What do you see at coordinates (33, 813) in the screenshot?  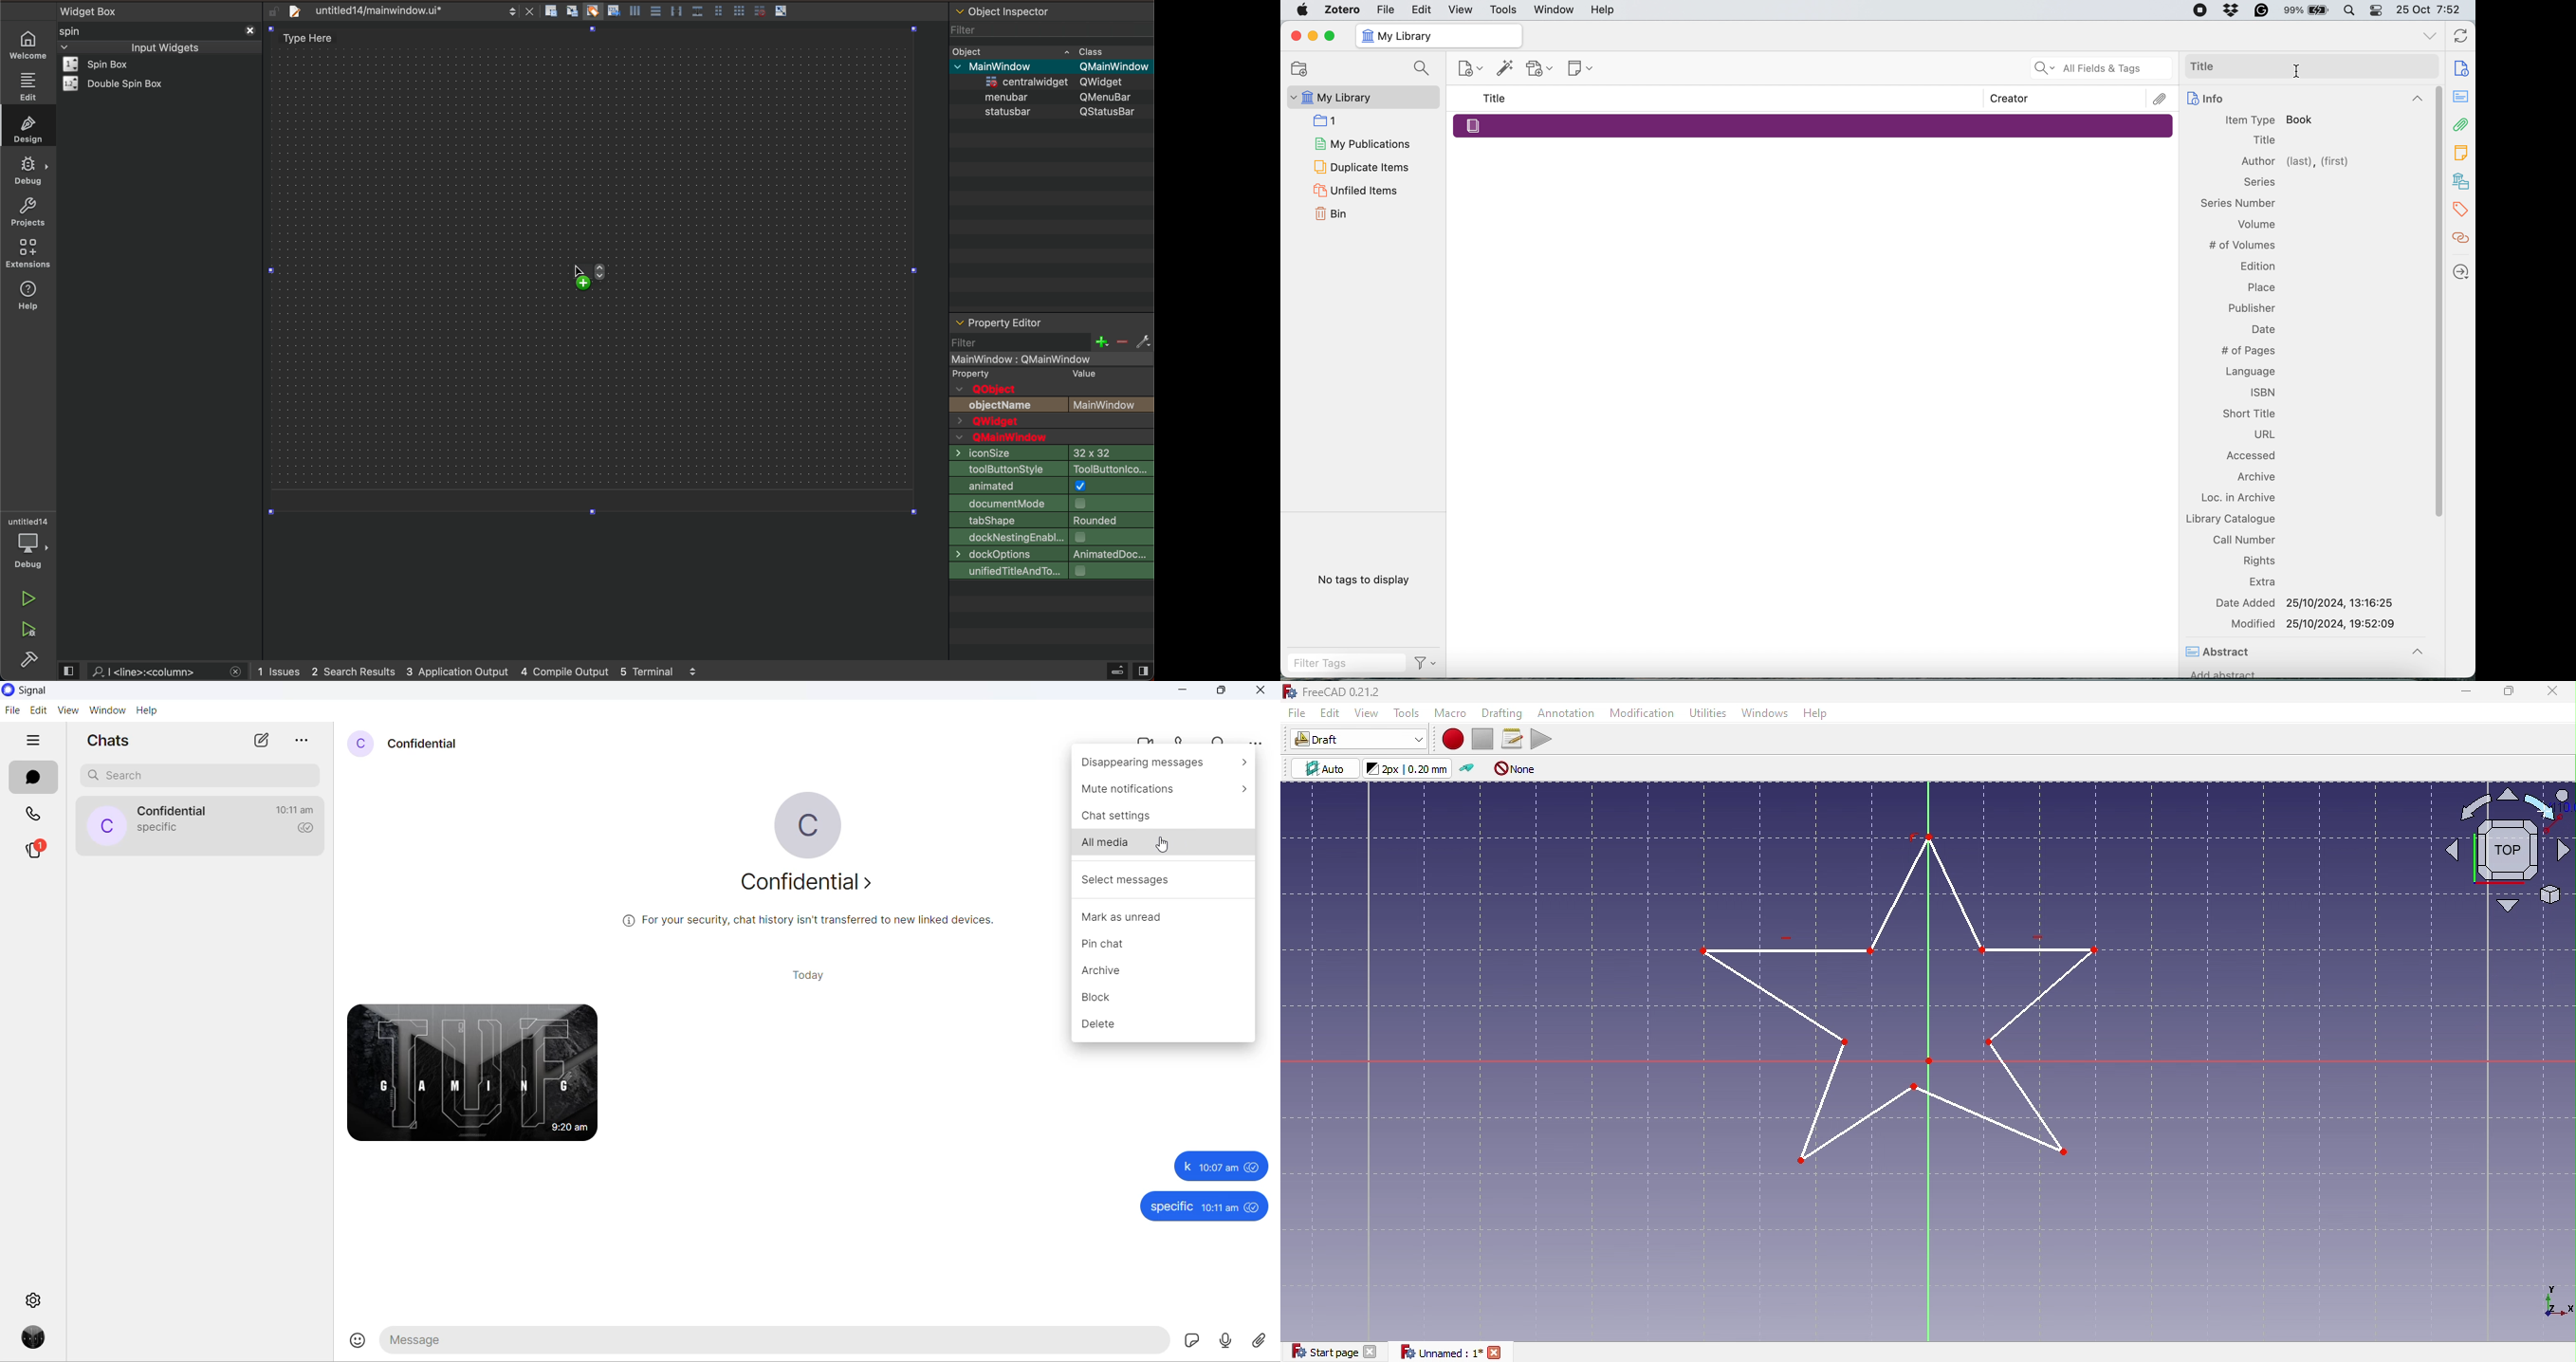 I see `calls` at bounding box center [33, 813].